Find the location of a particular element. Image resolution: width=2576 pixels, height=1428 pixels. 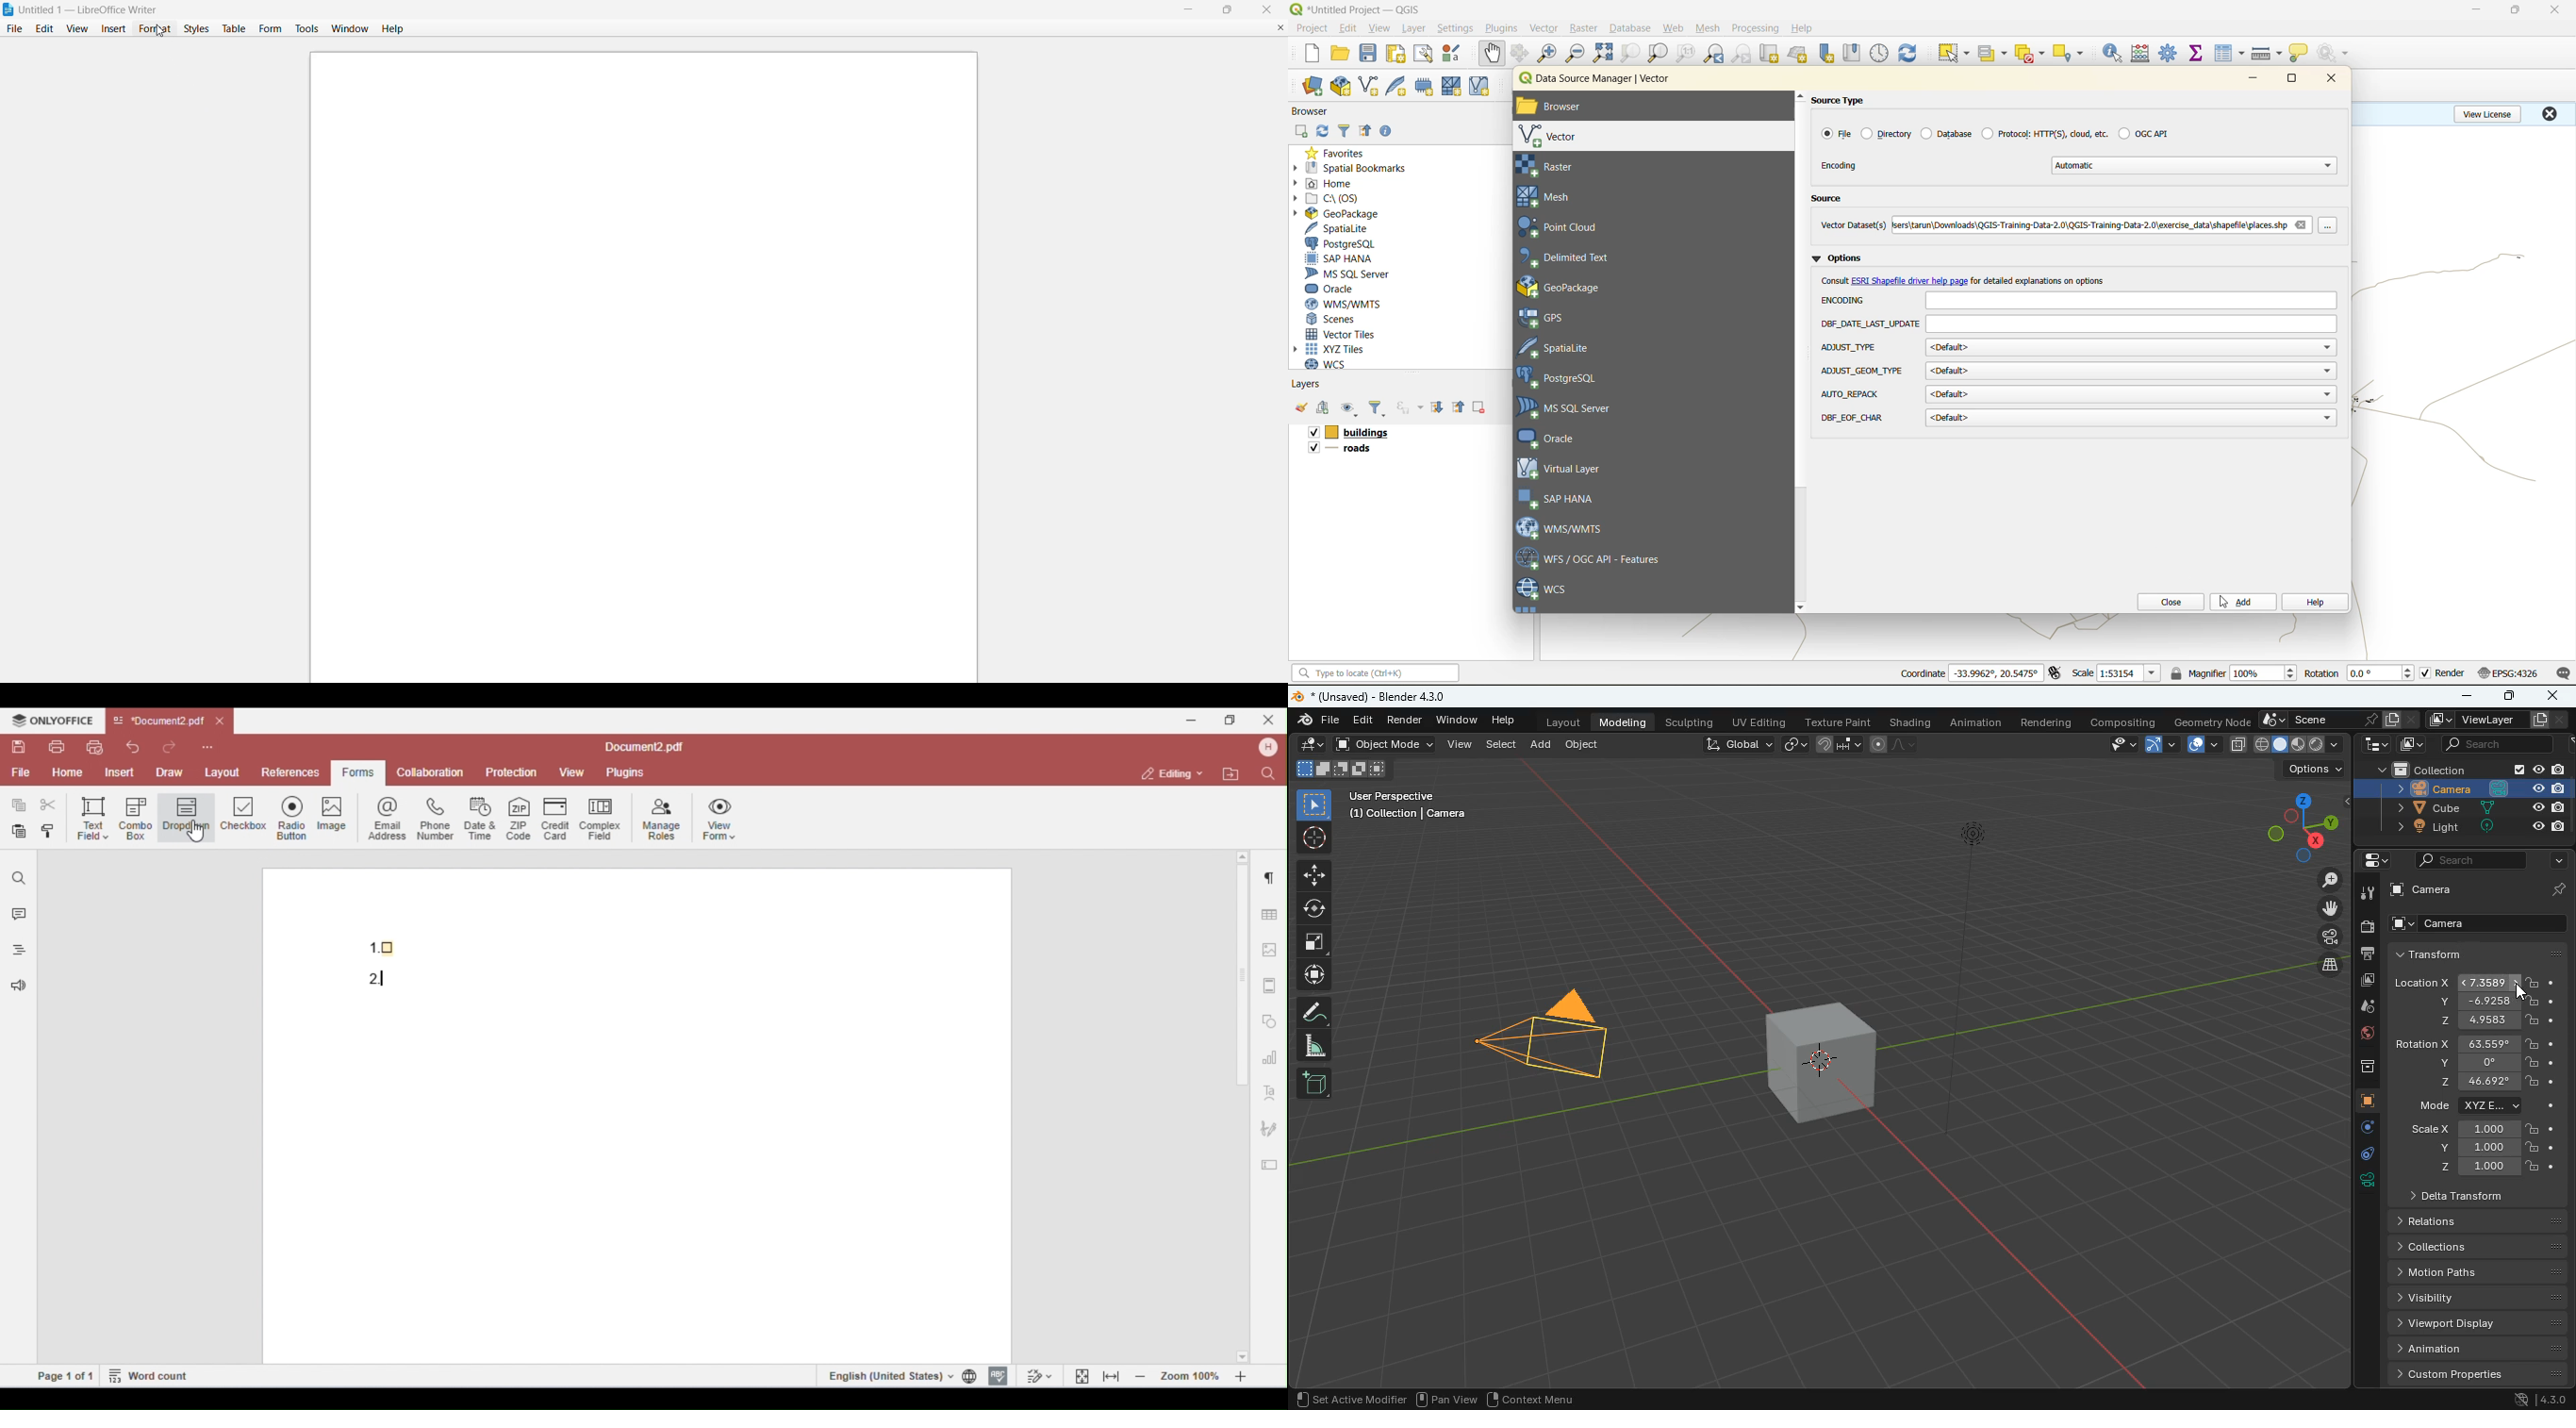

database is located at coordinates (1945, 133).